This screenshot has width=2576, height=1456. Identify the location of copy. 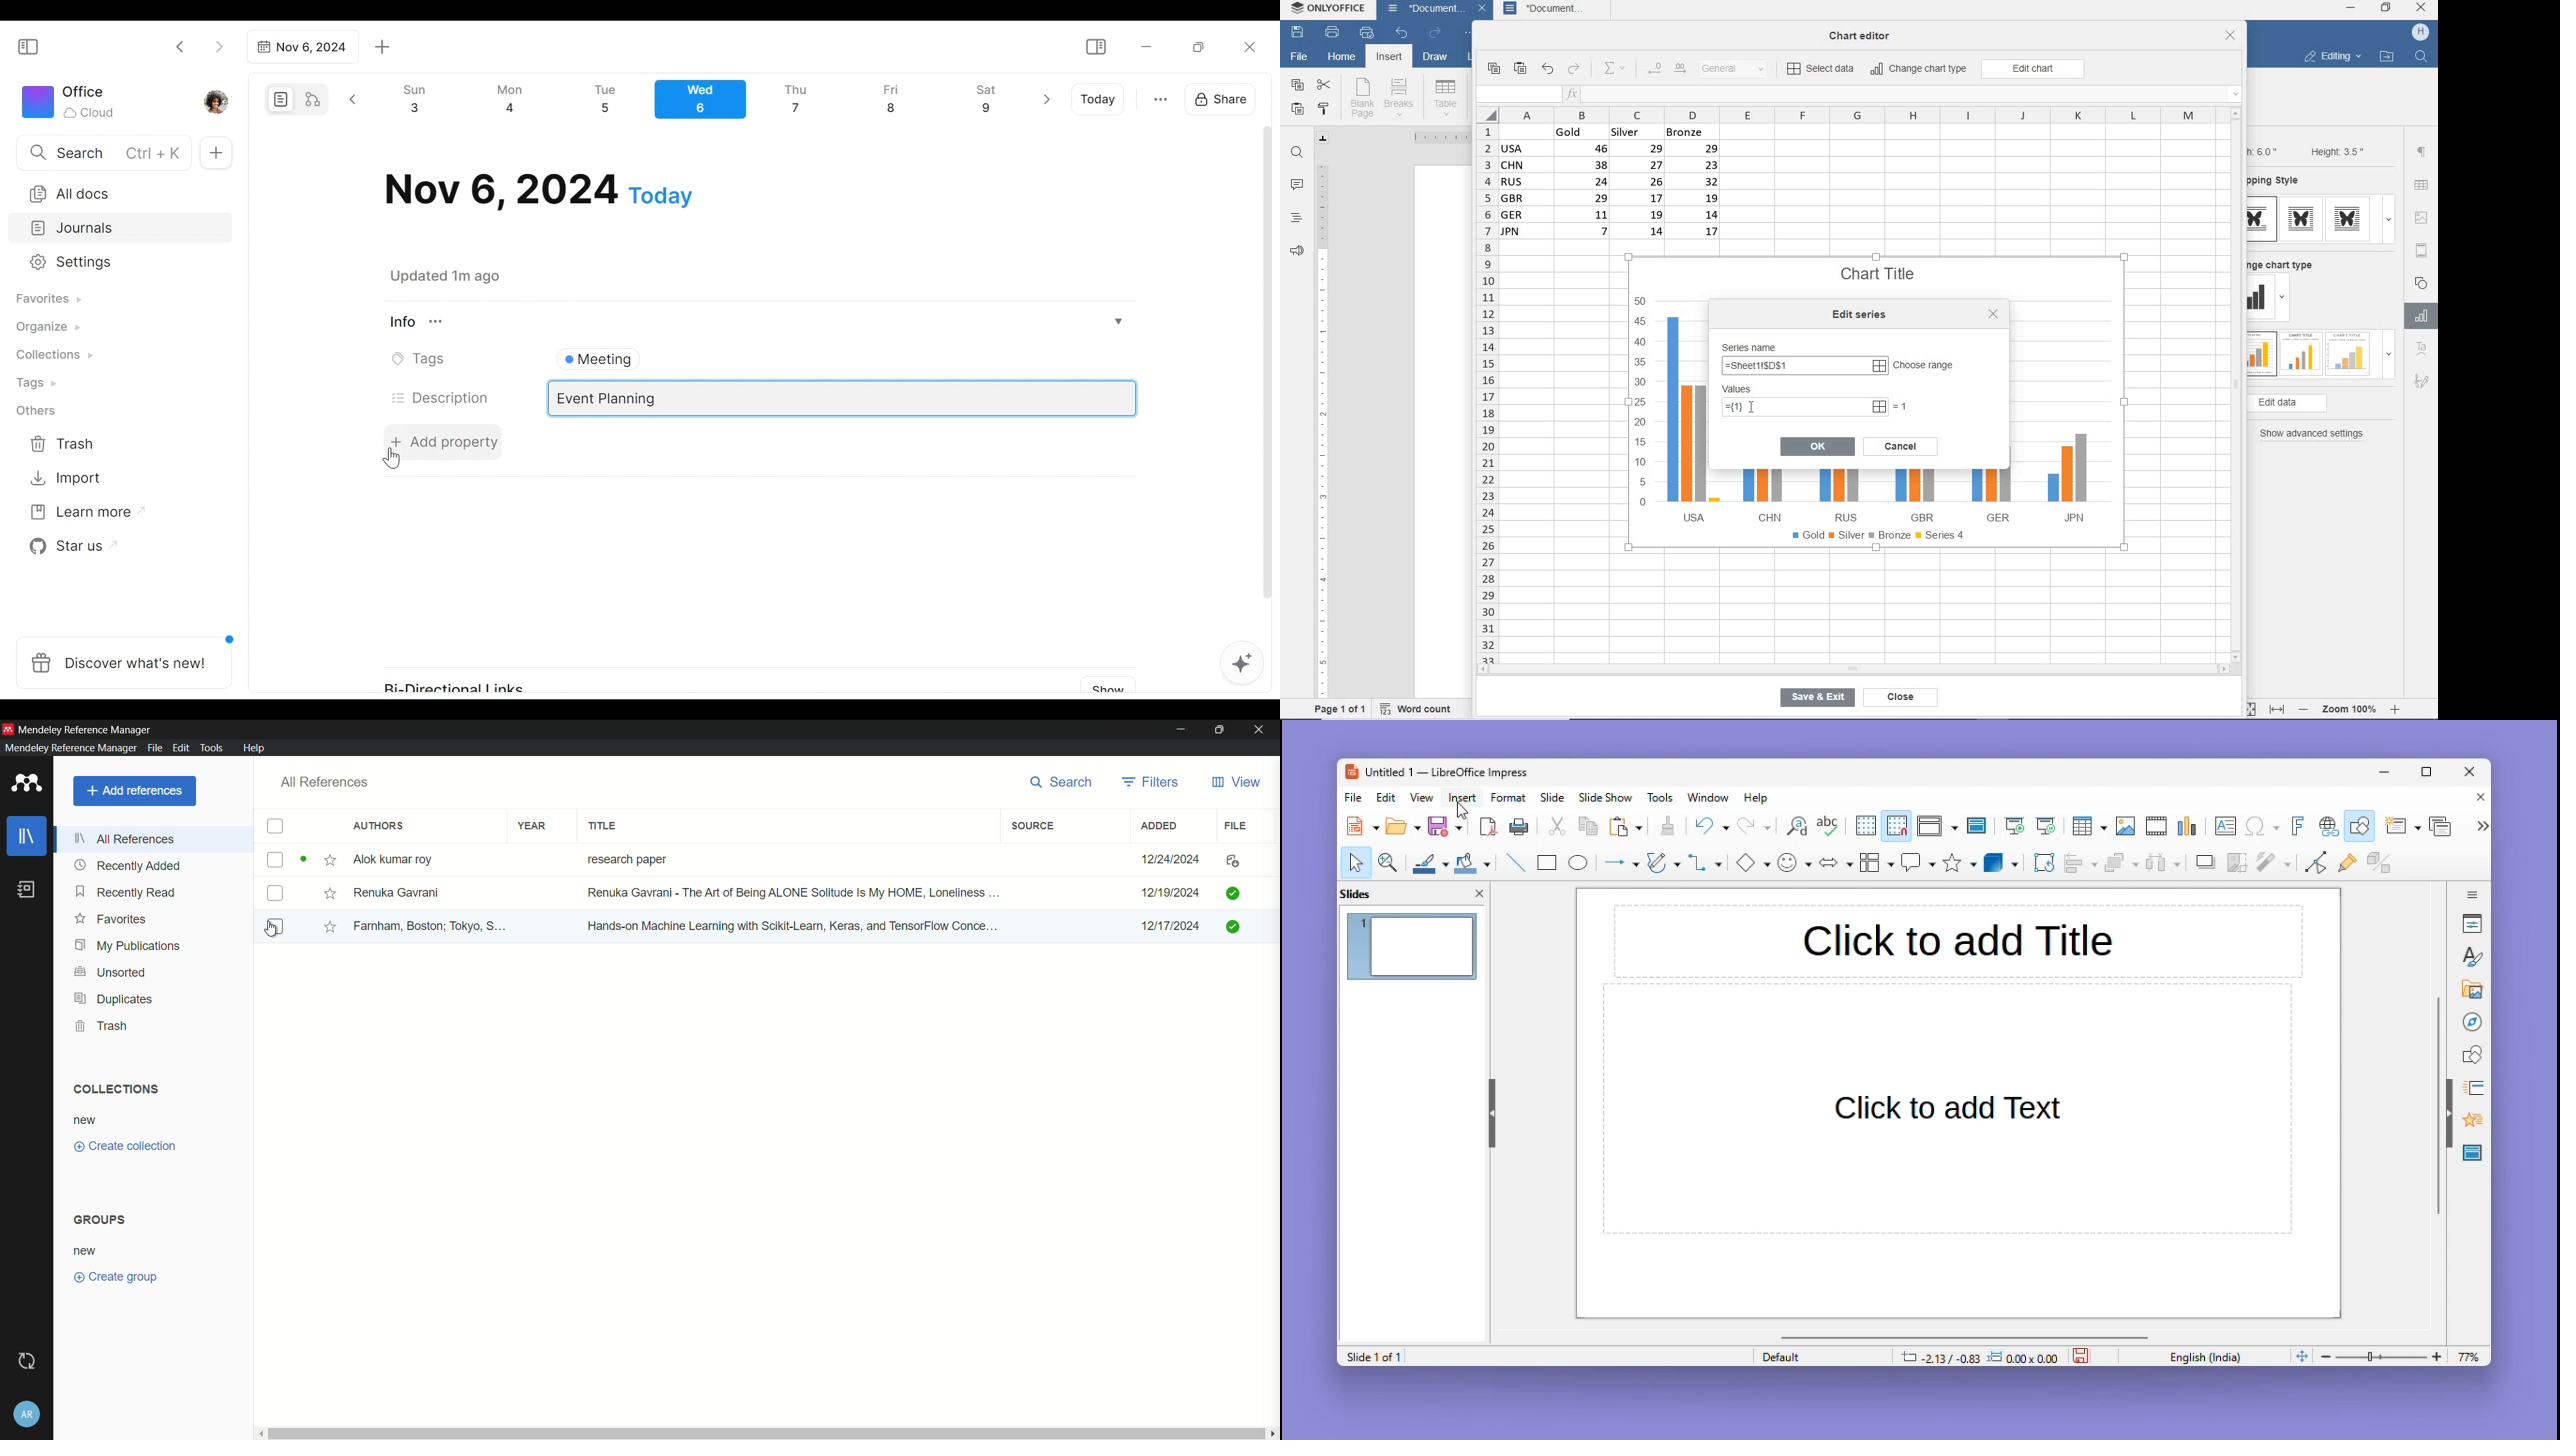
(1297, 86).